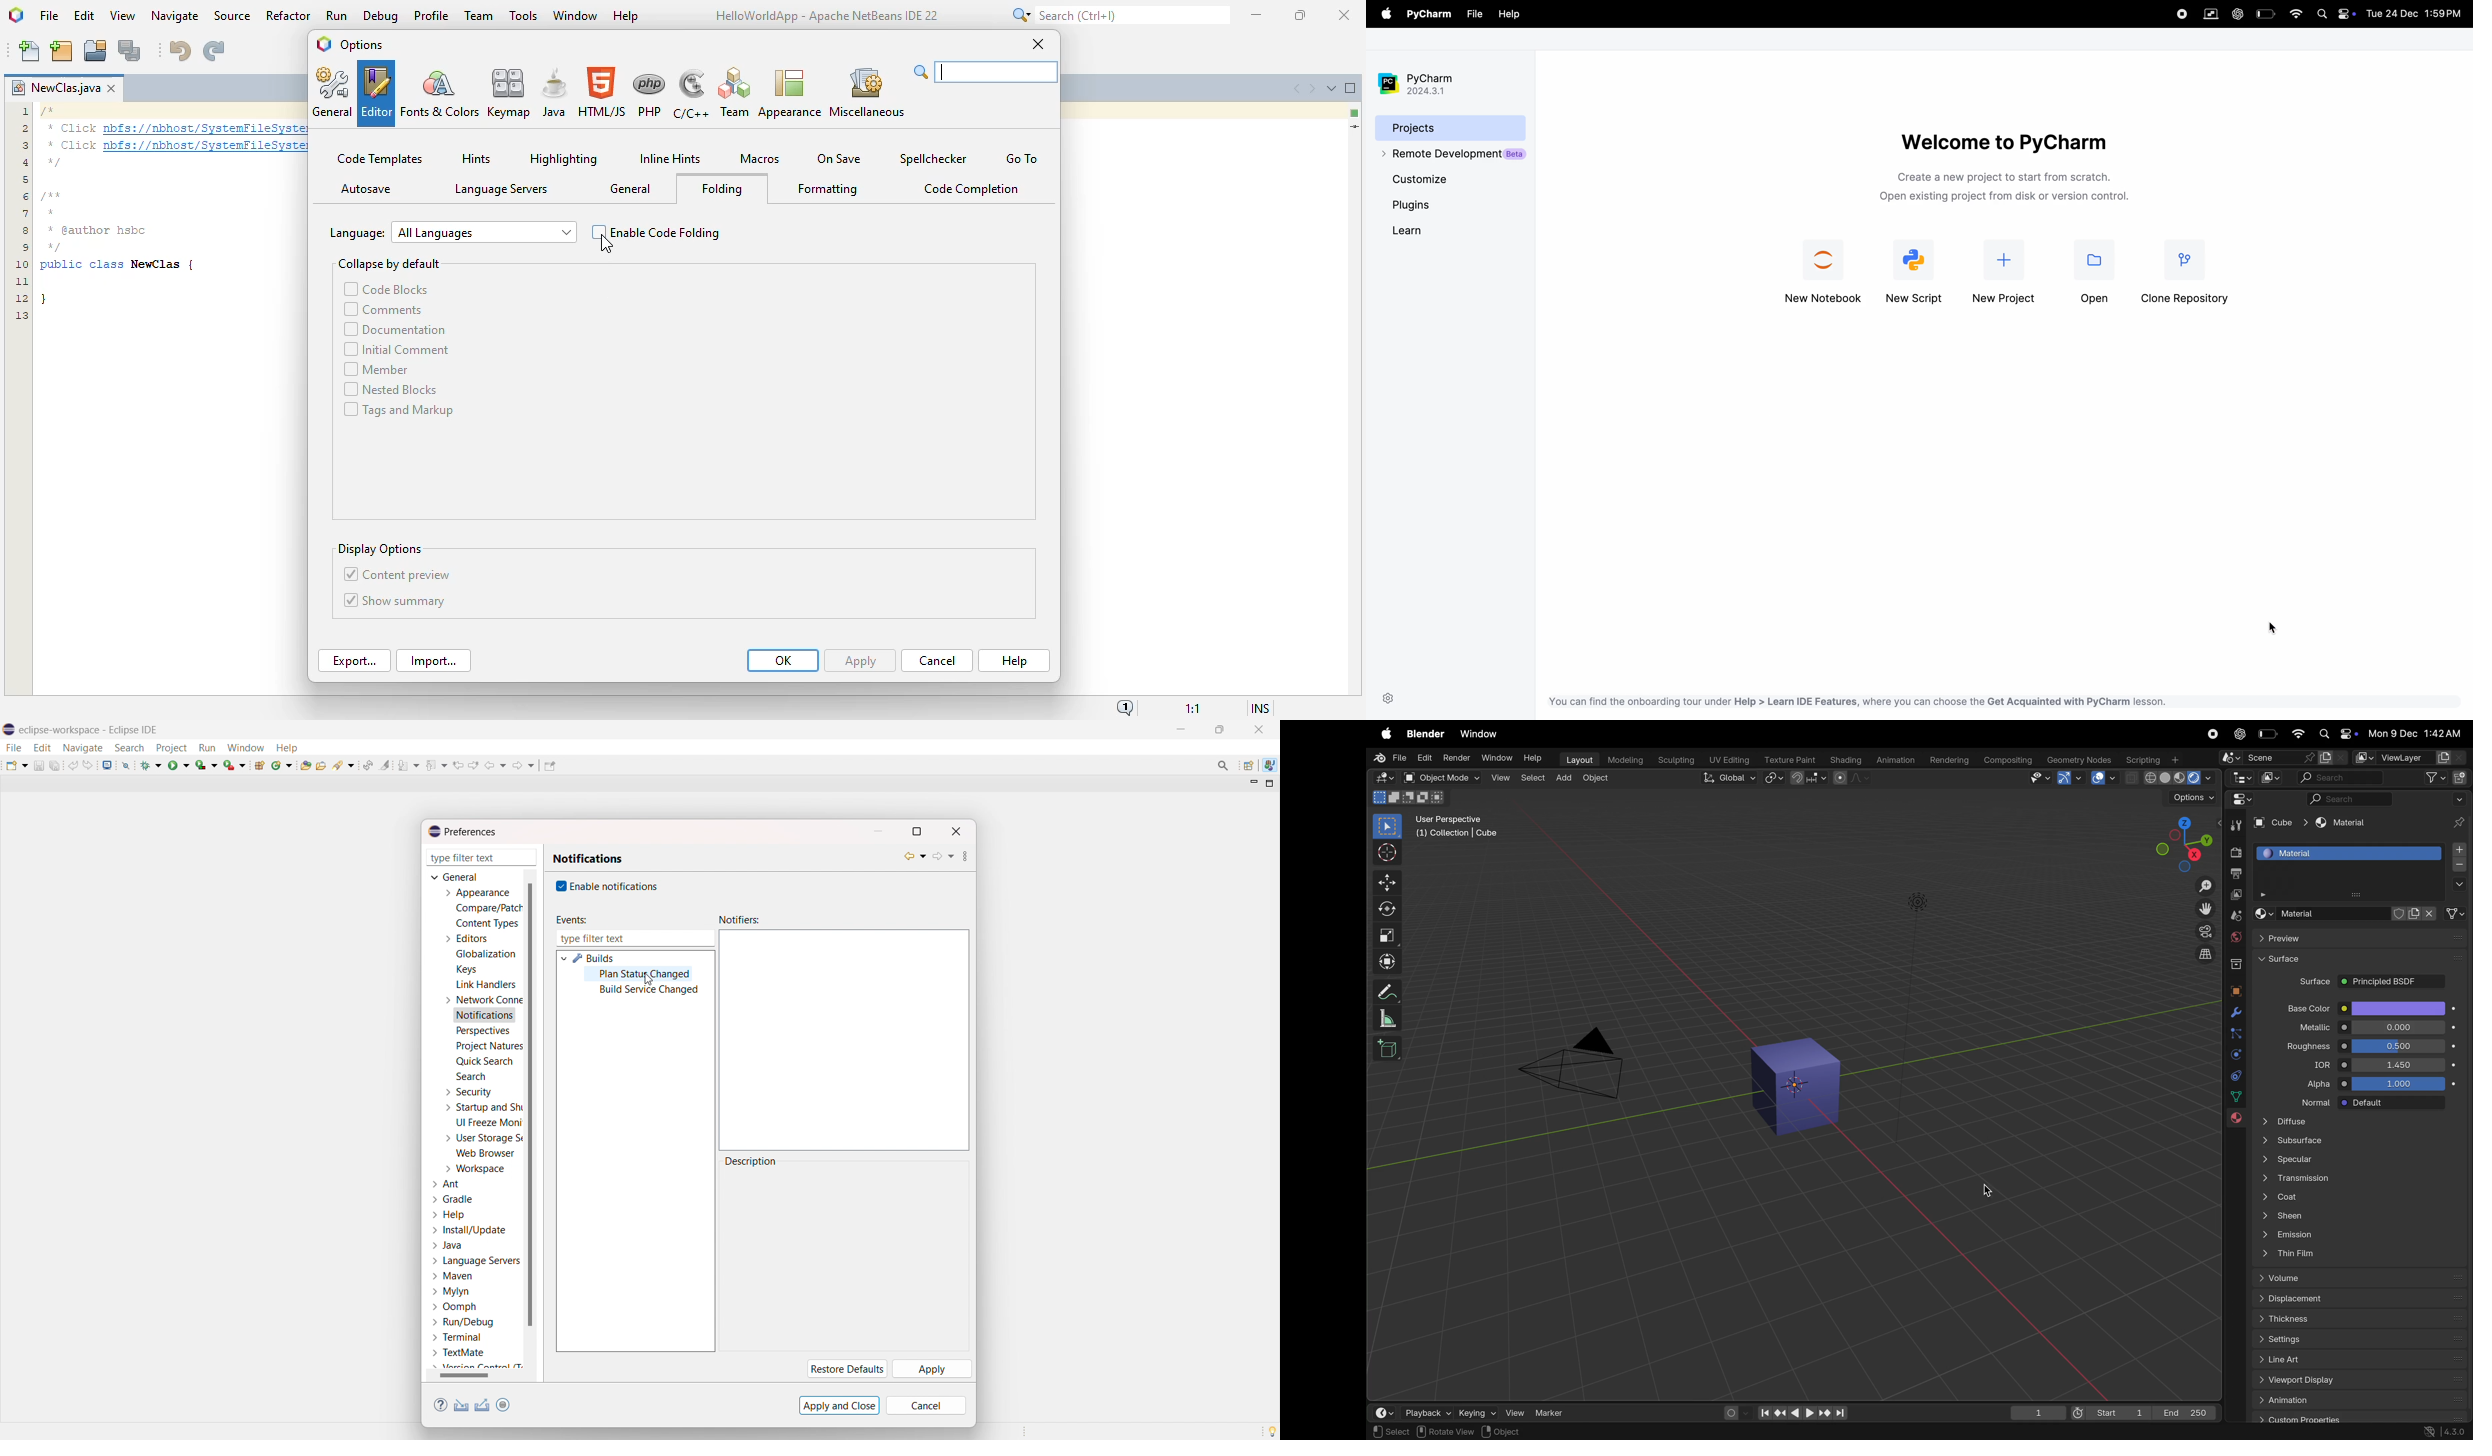 This screenshot has width=2492, height=1456. I want to click on apple menu, so click(1384, 732).